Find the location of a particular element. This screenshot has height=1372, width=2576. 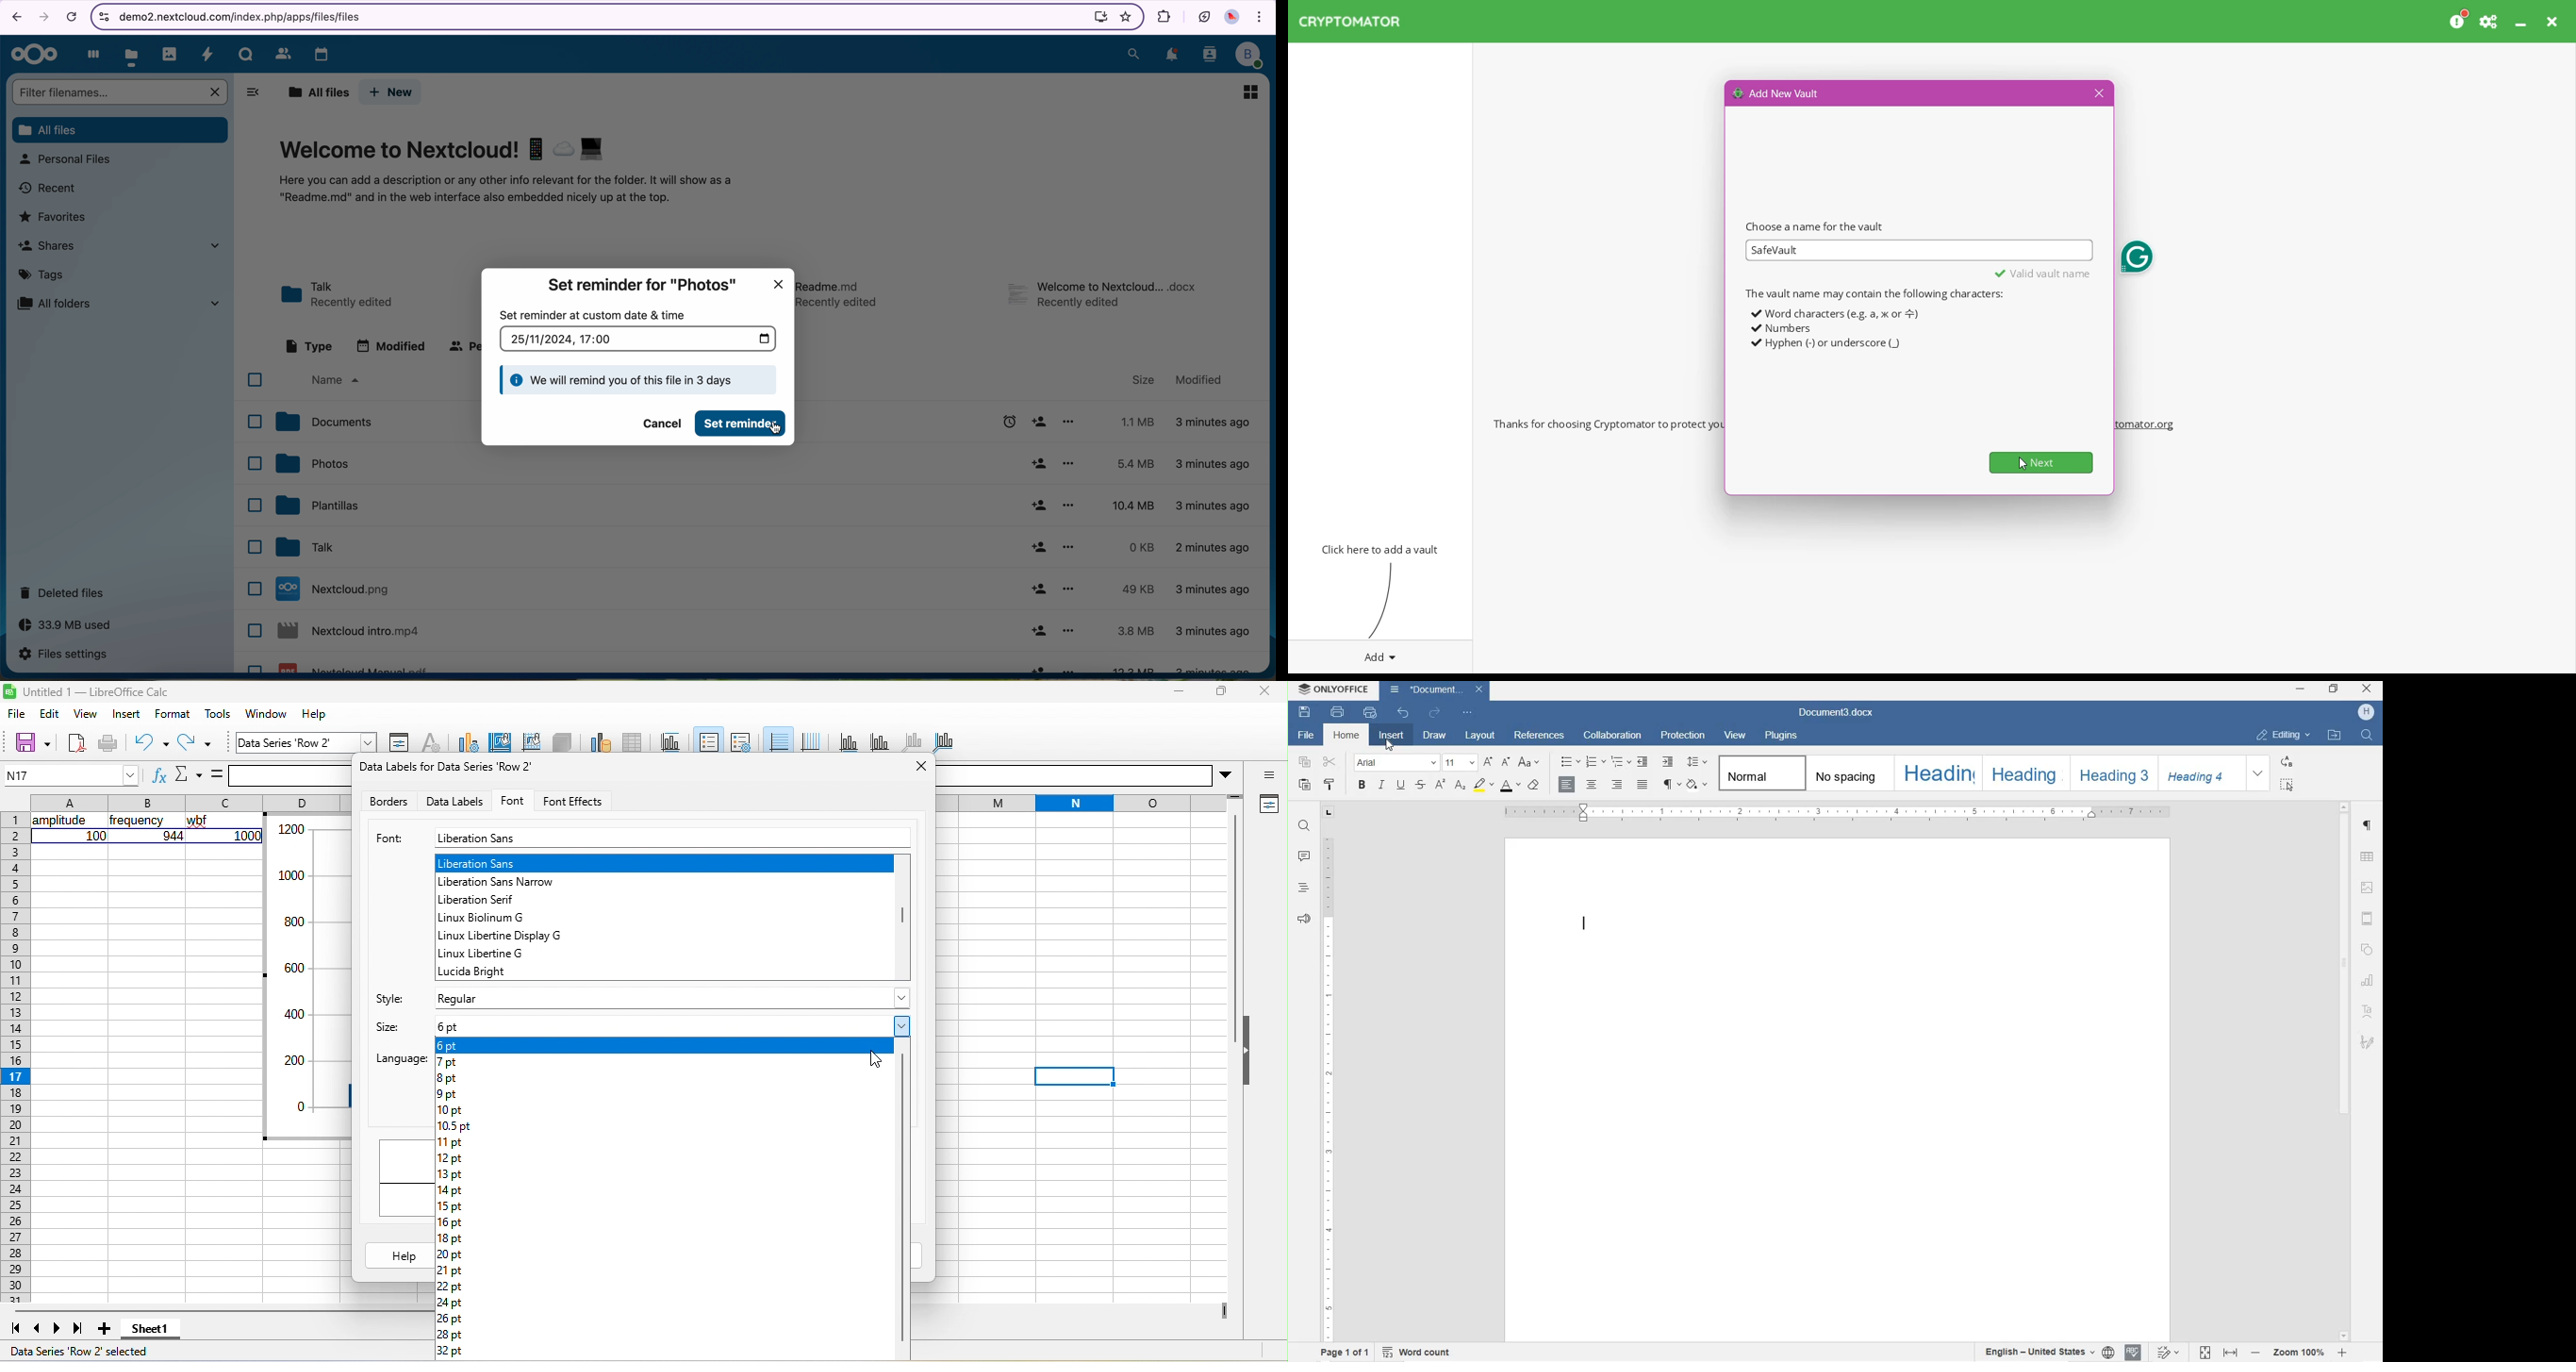

tak is located at coordinates (310, 548).